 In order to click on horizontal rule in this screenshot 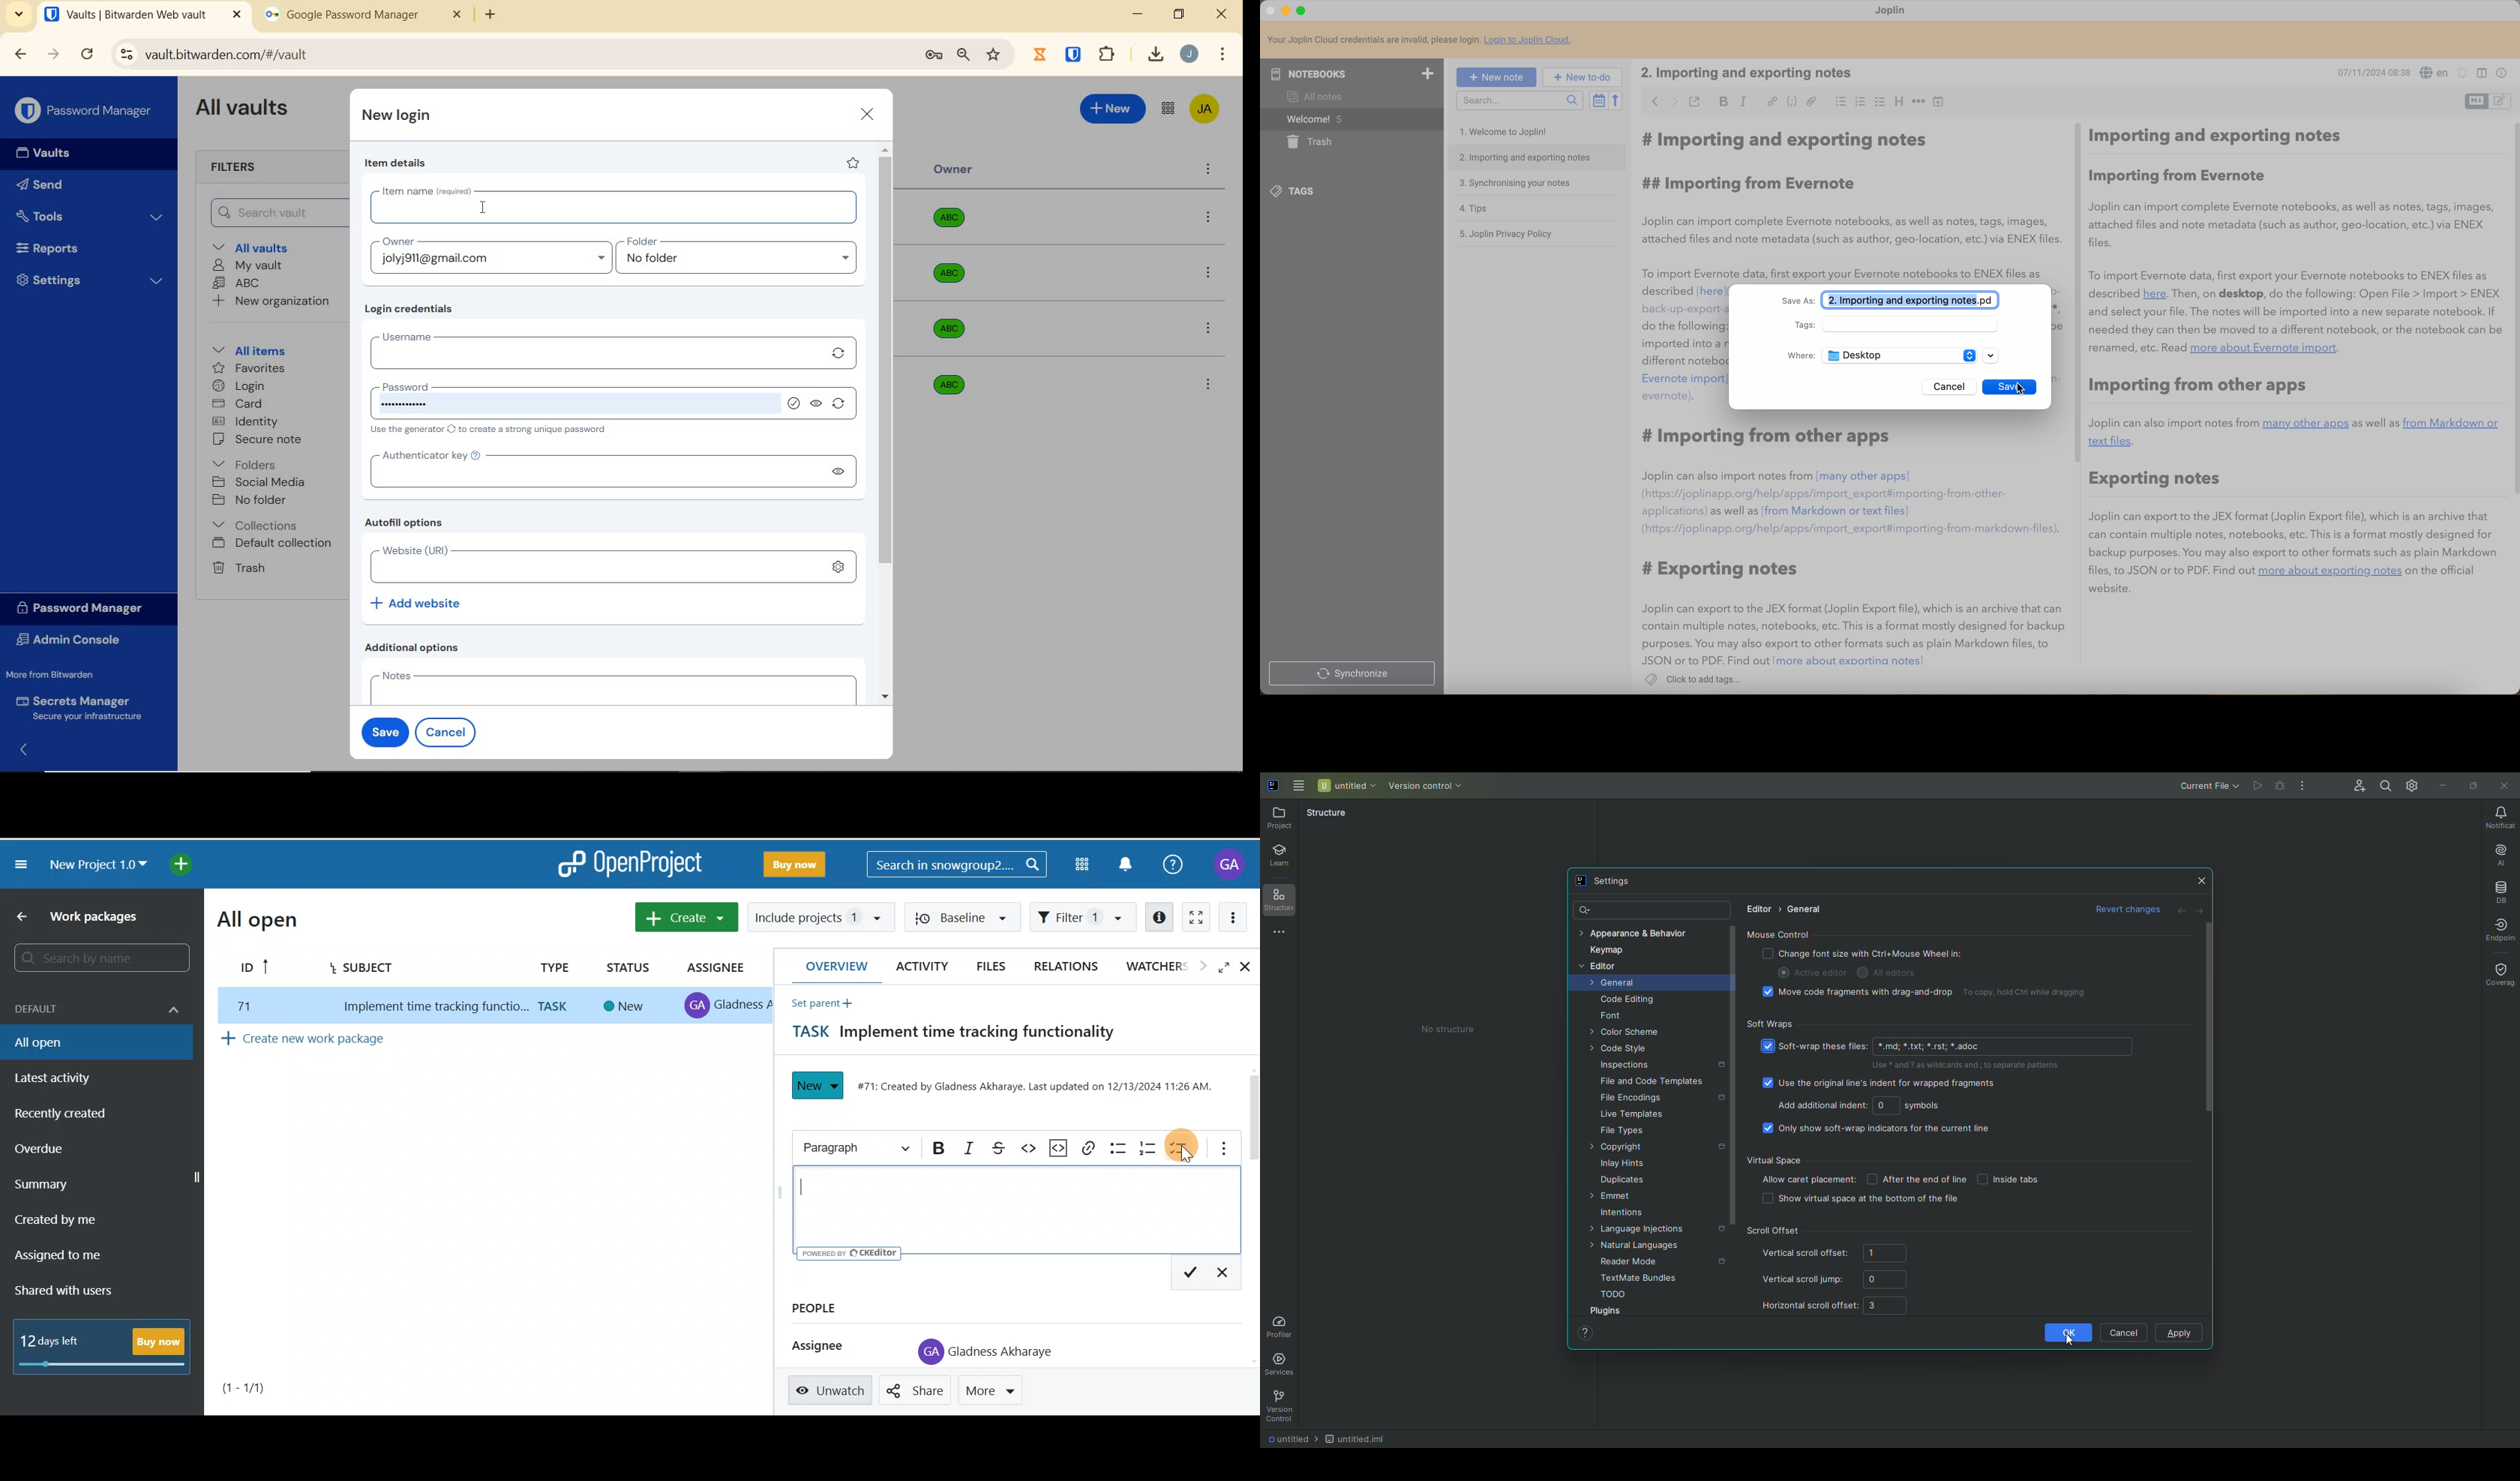, I will do `click(1919, 103)`.